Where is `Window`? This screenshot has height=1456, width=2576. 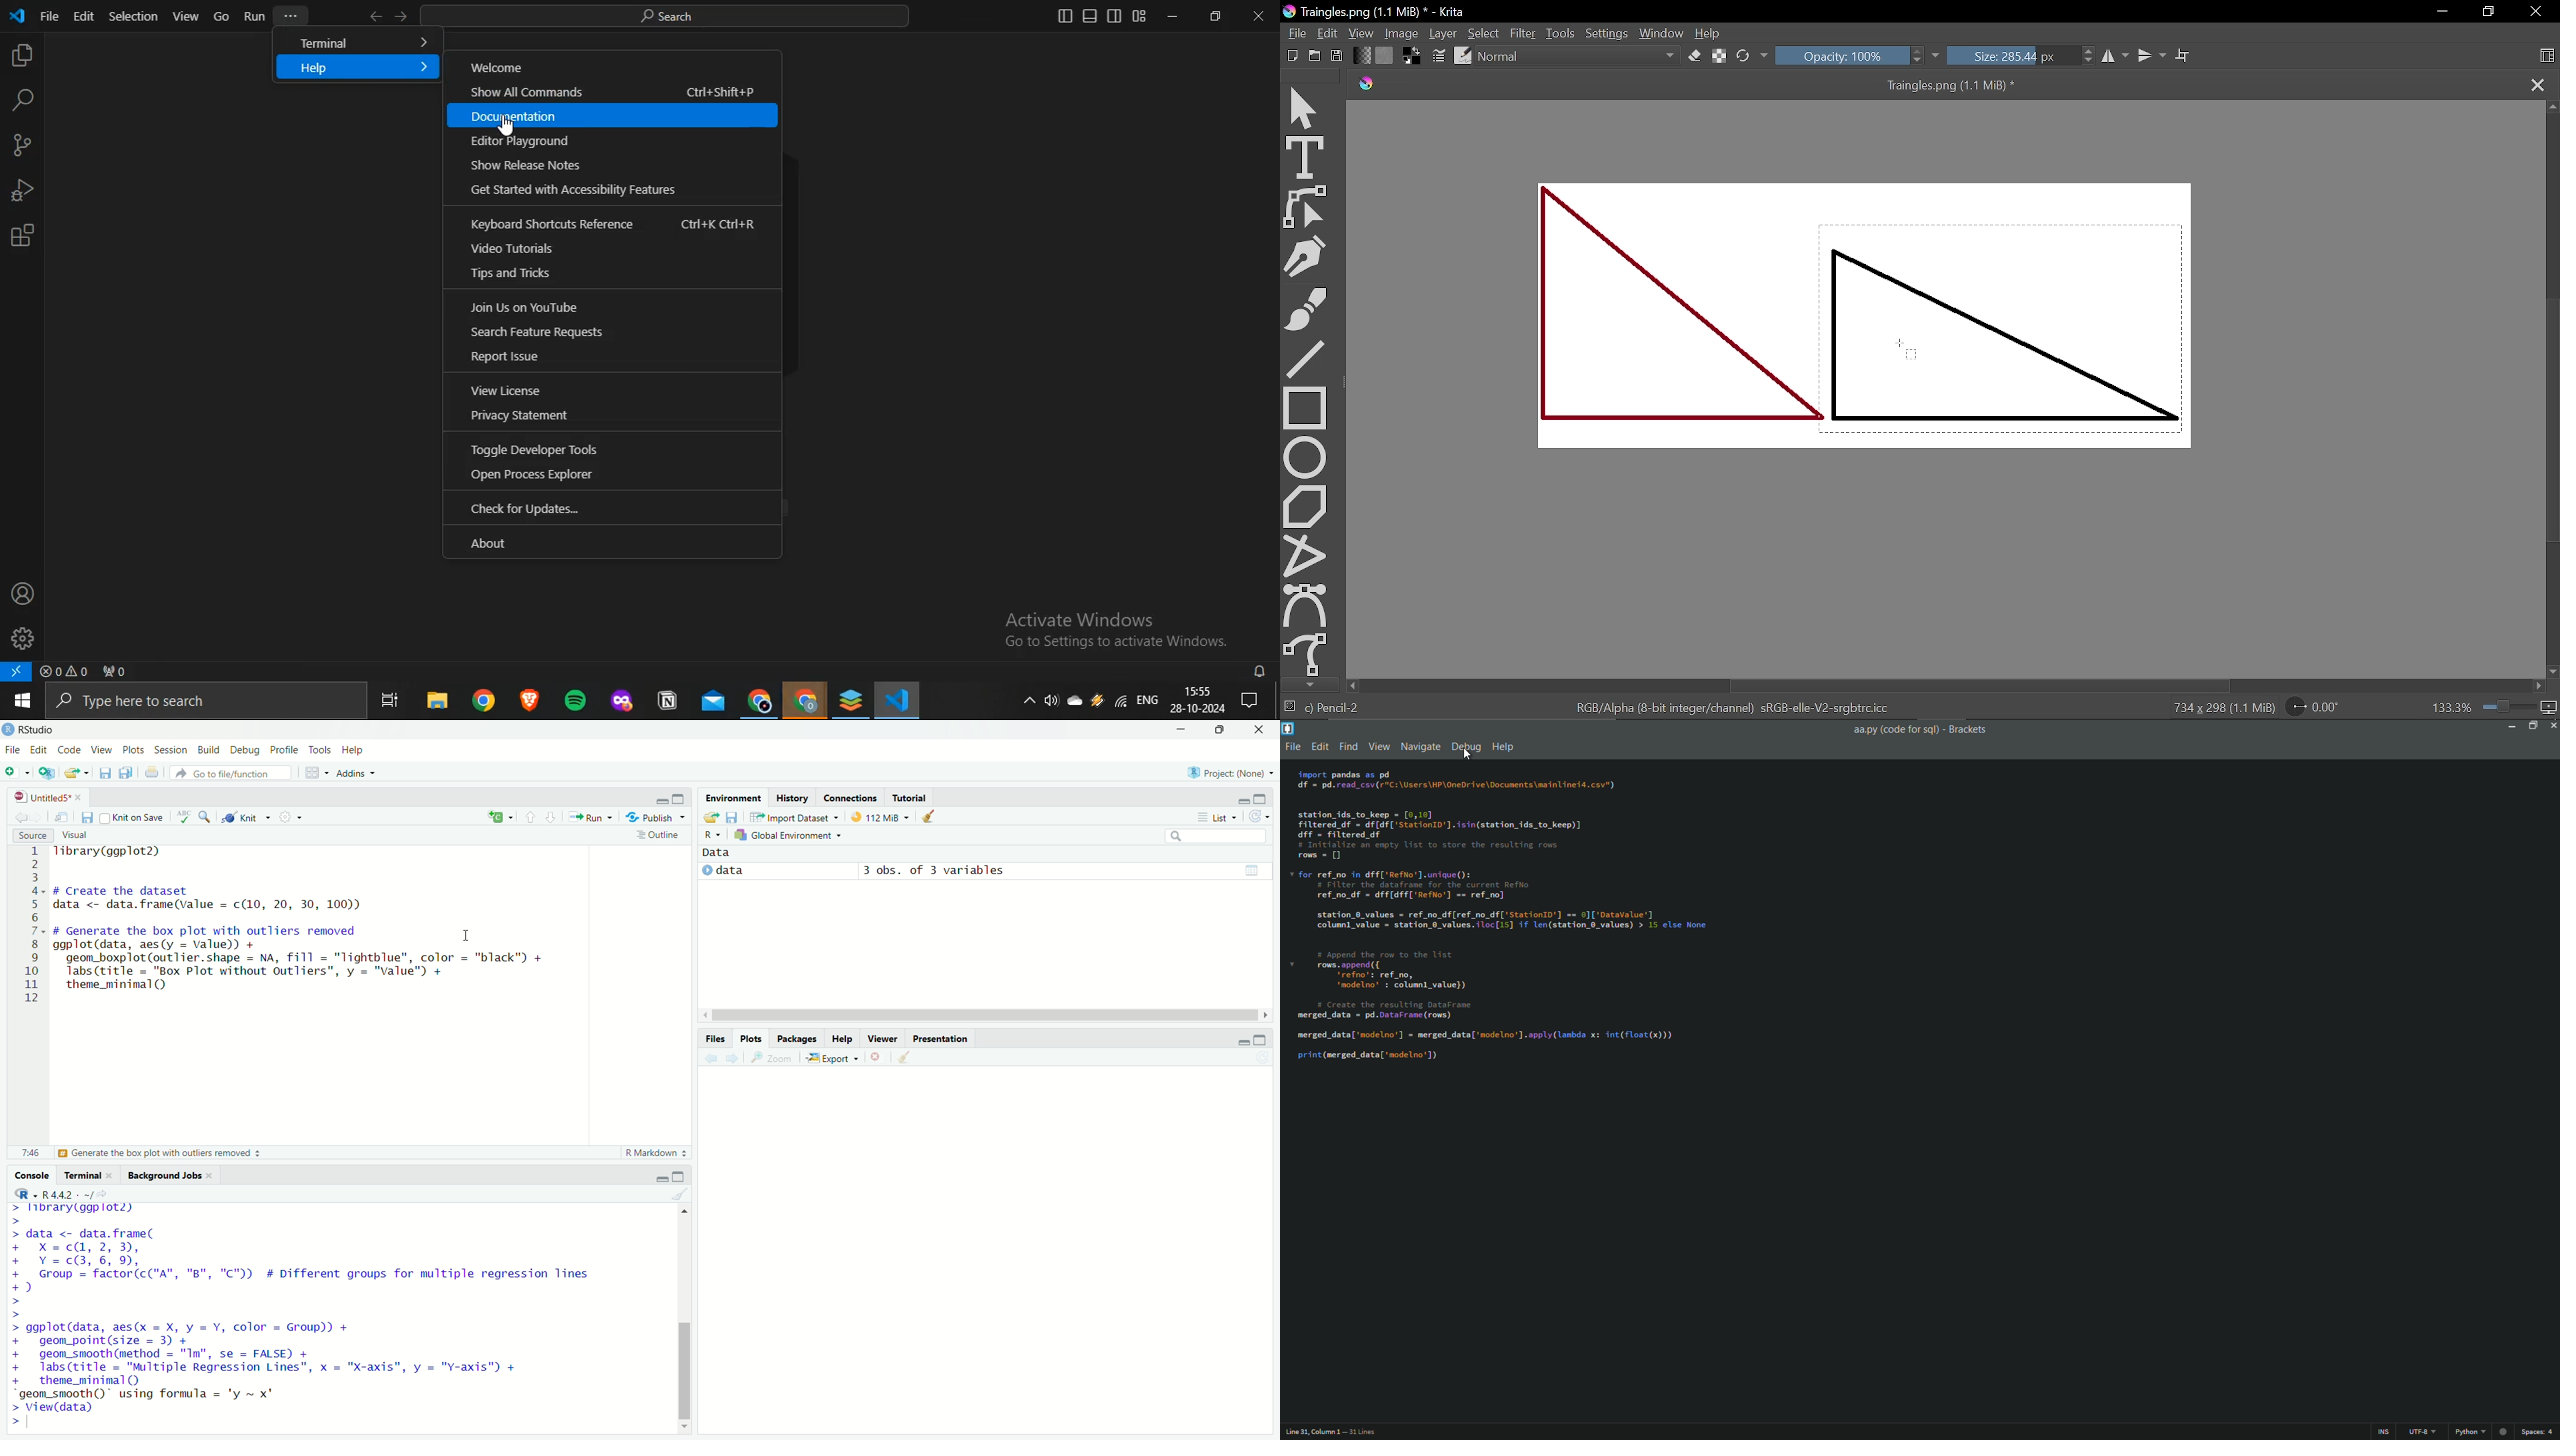
Window is located at coordinates (1663, 33).